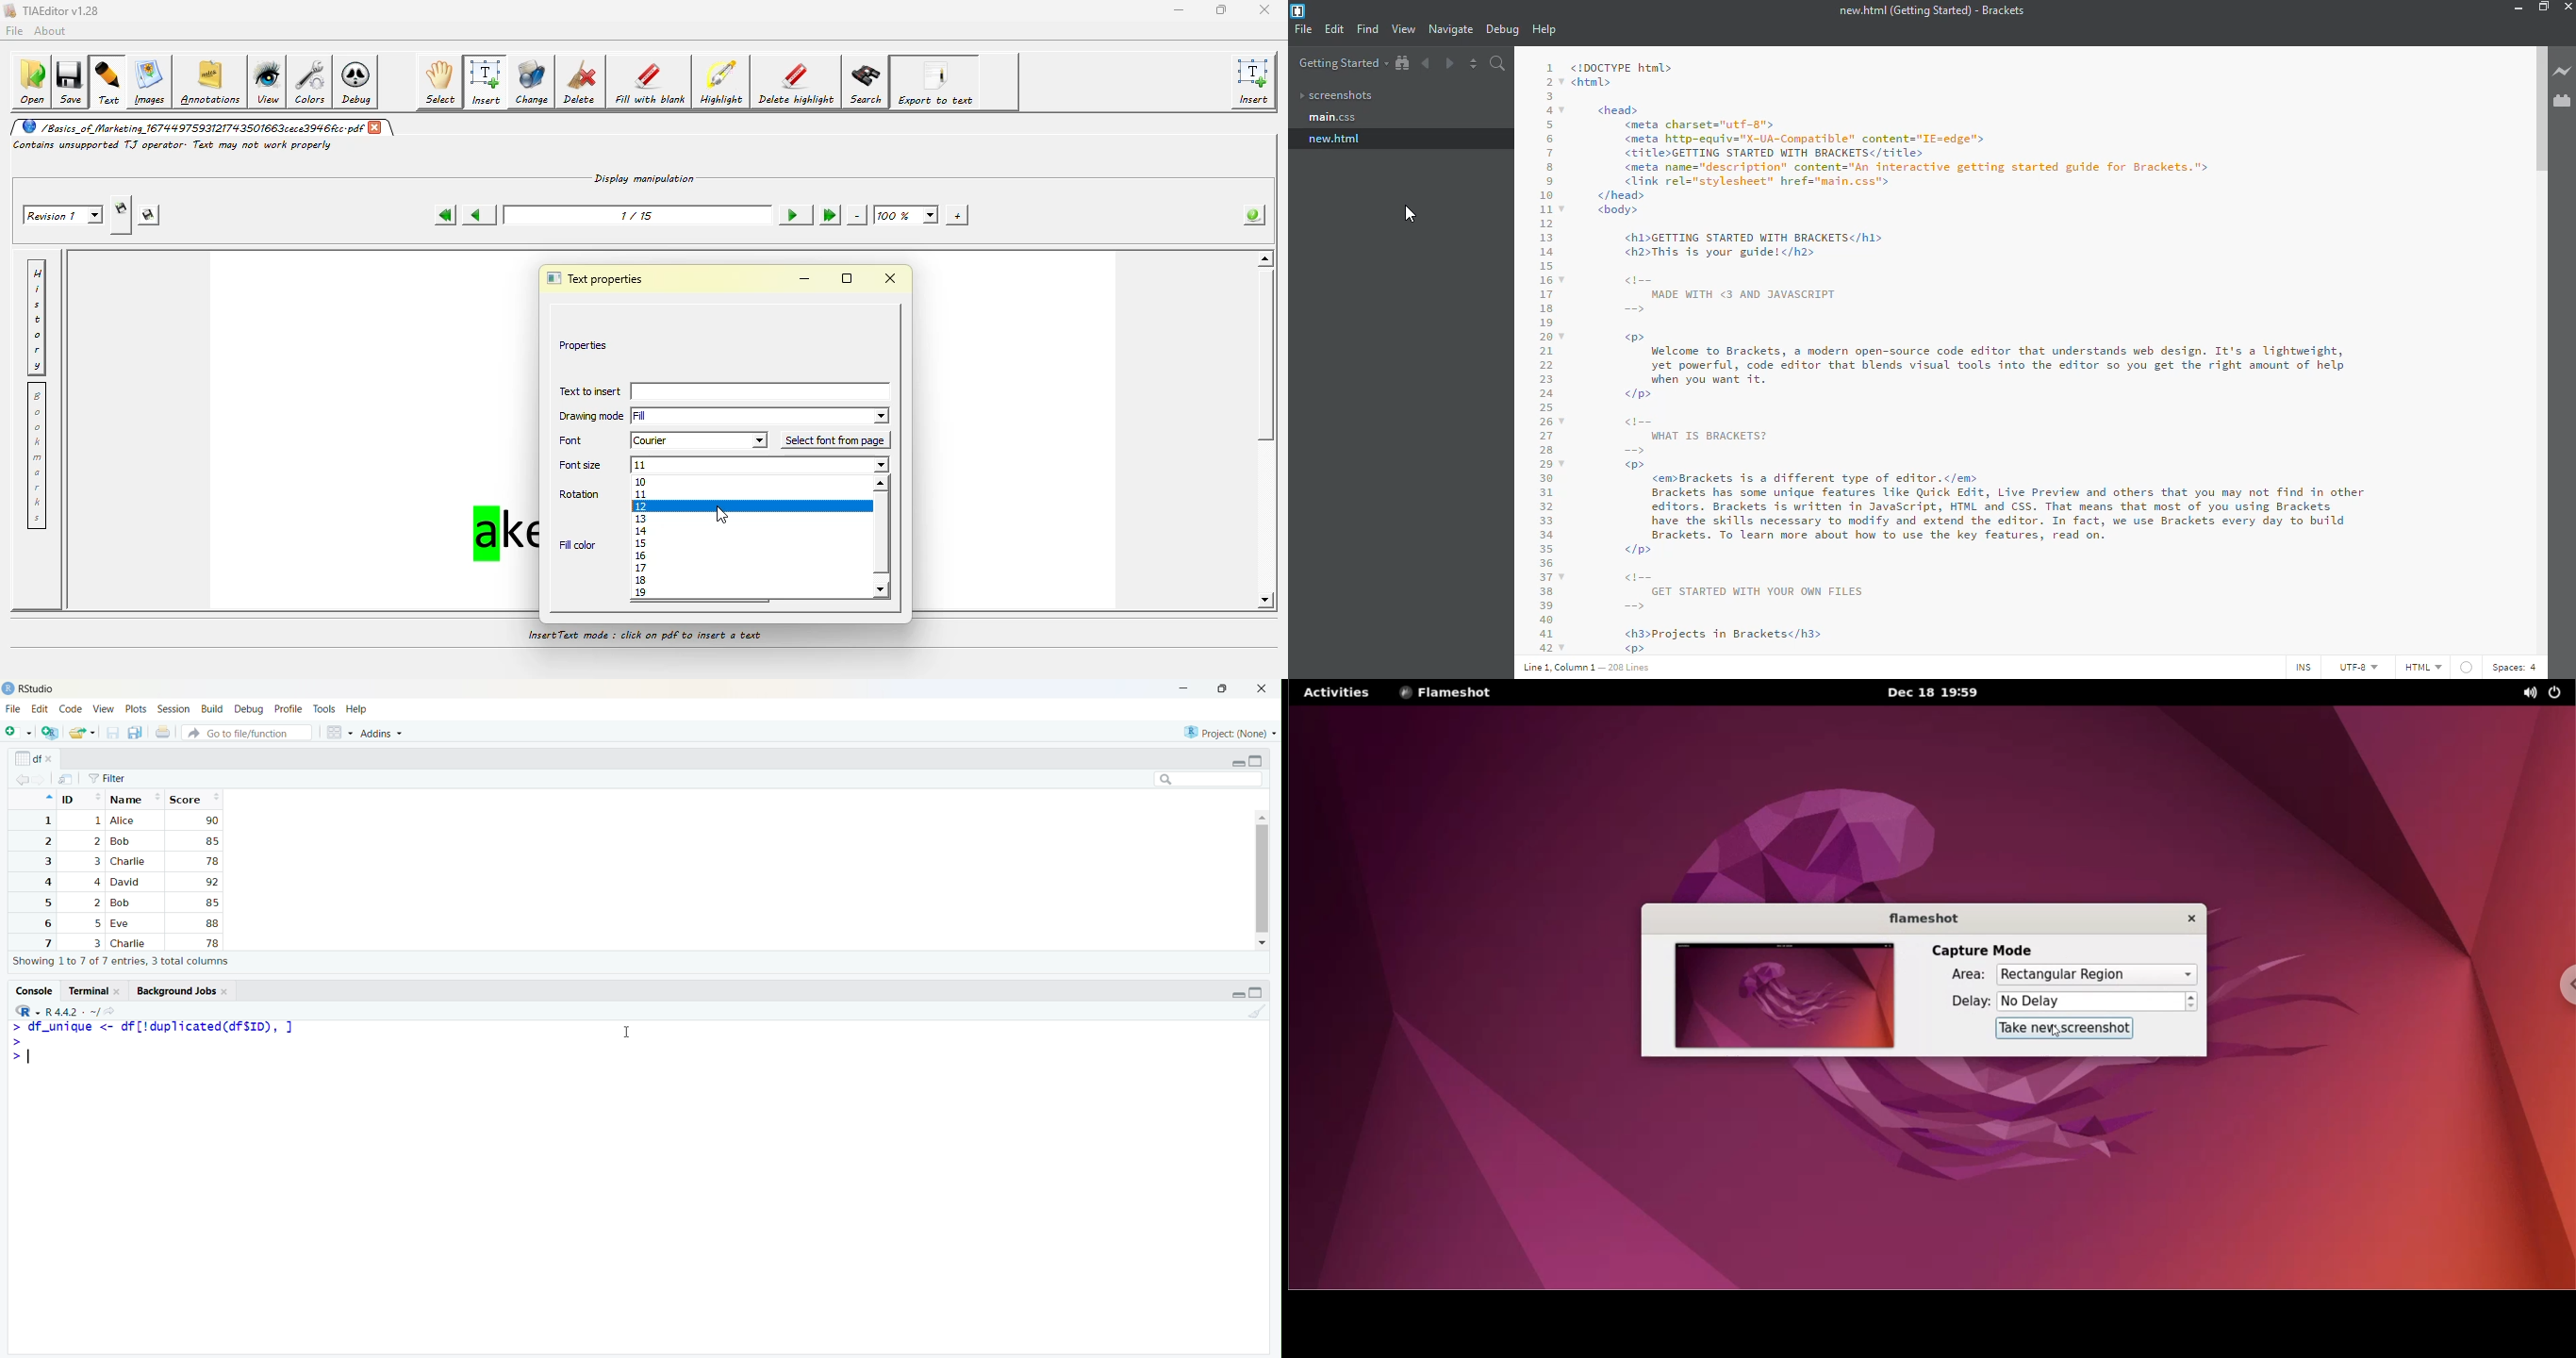 The width and height of the screenshot is (2576, 1372). I want to click on 85, so click(211, 902).